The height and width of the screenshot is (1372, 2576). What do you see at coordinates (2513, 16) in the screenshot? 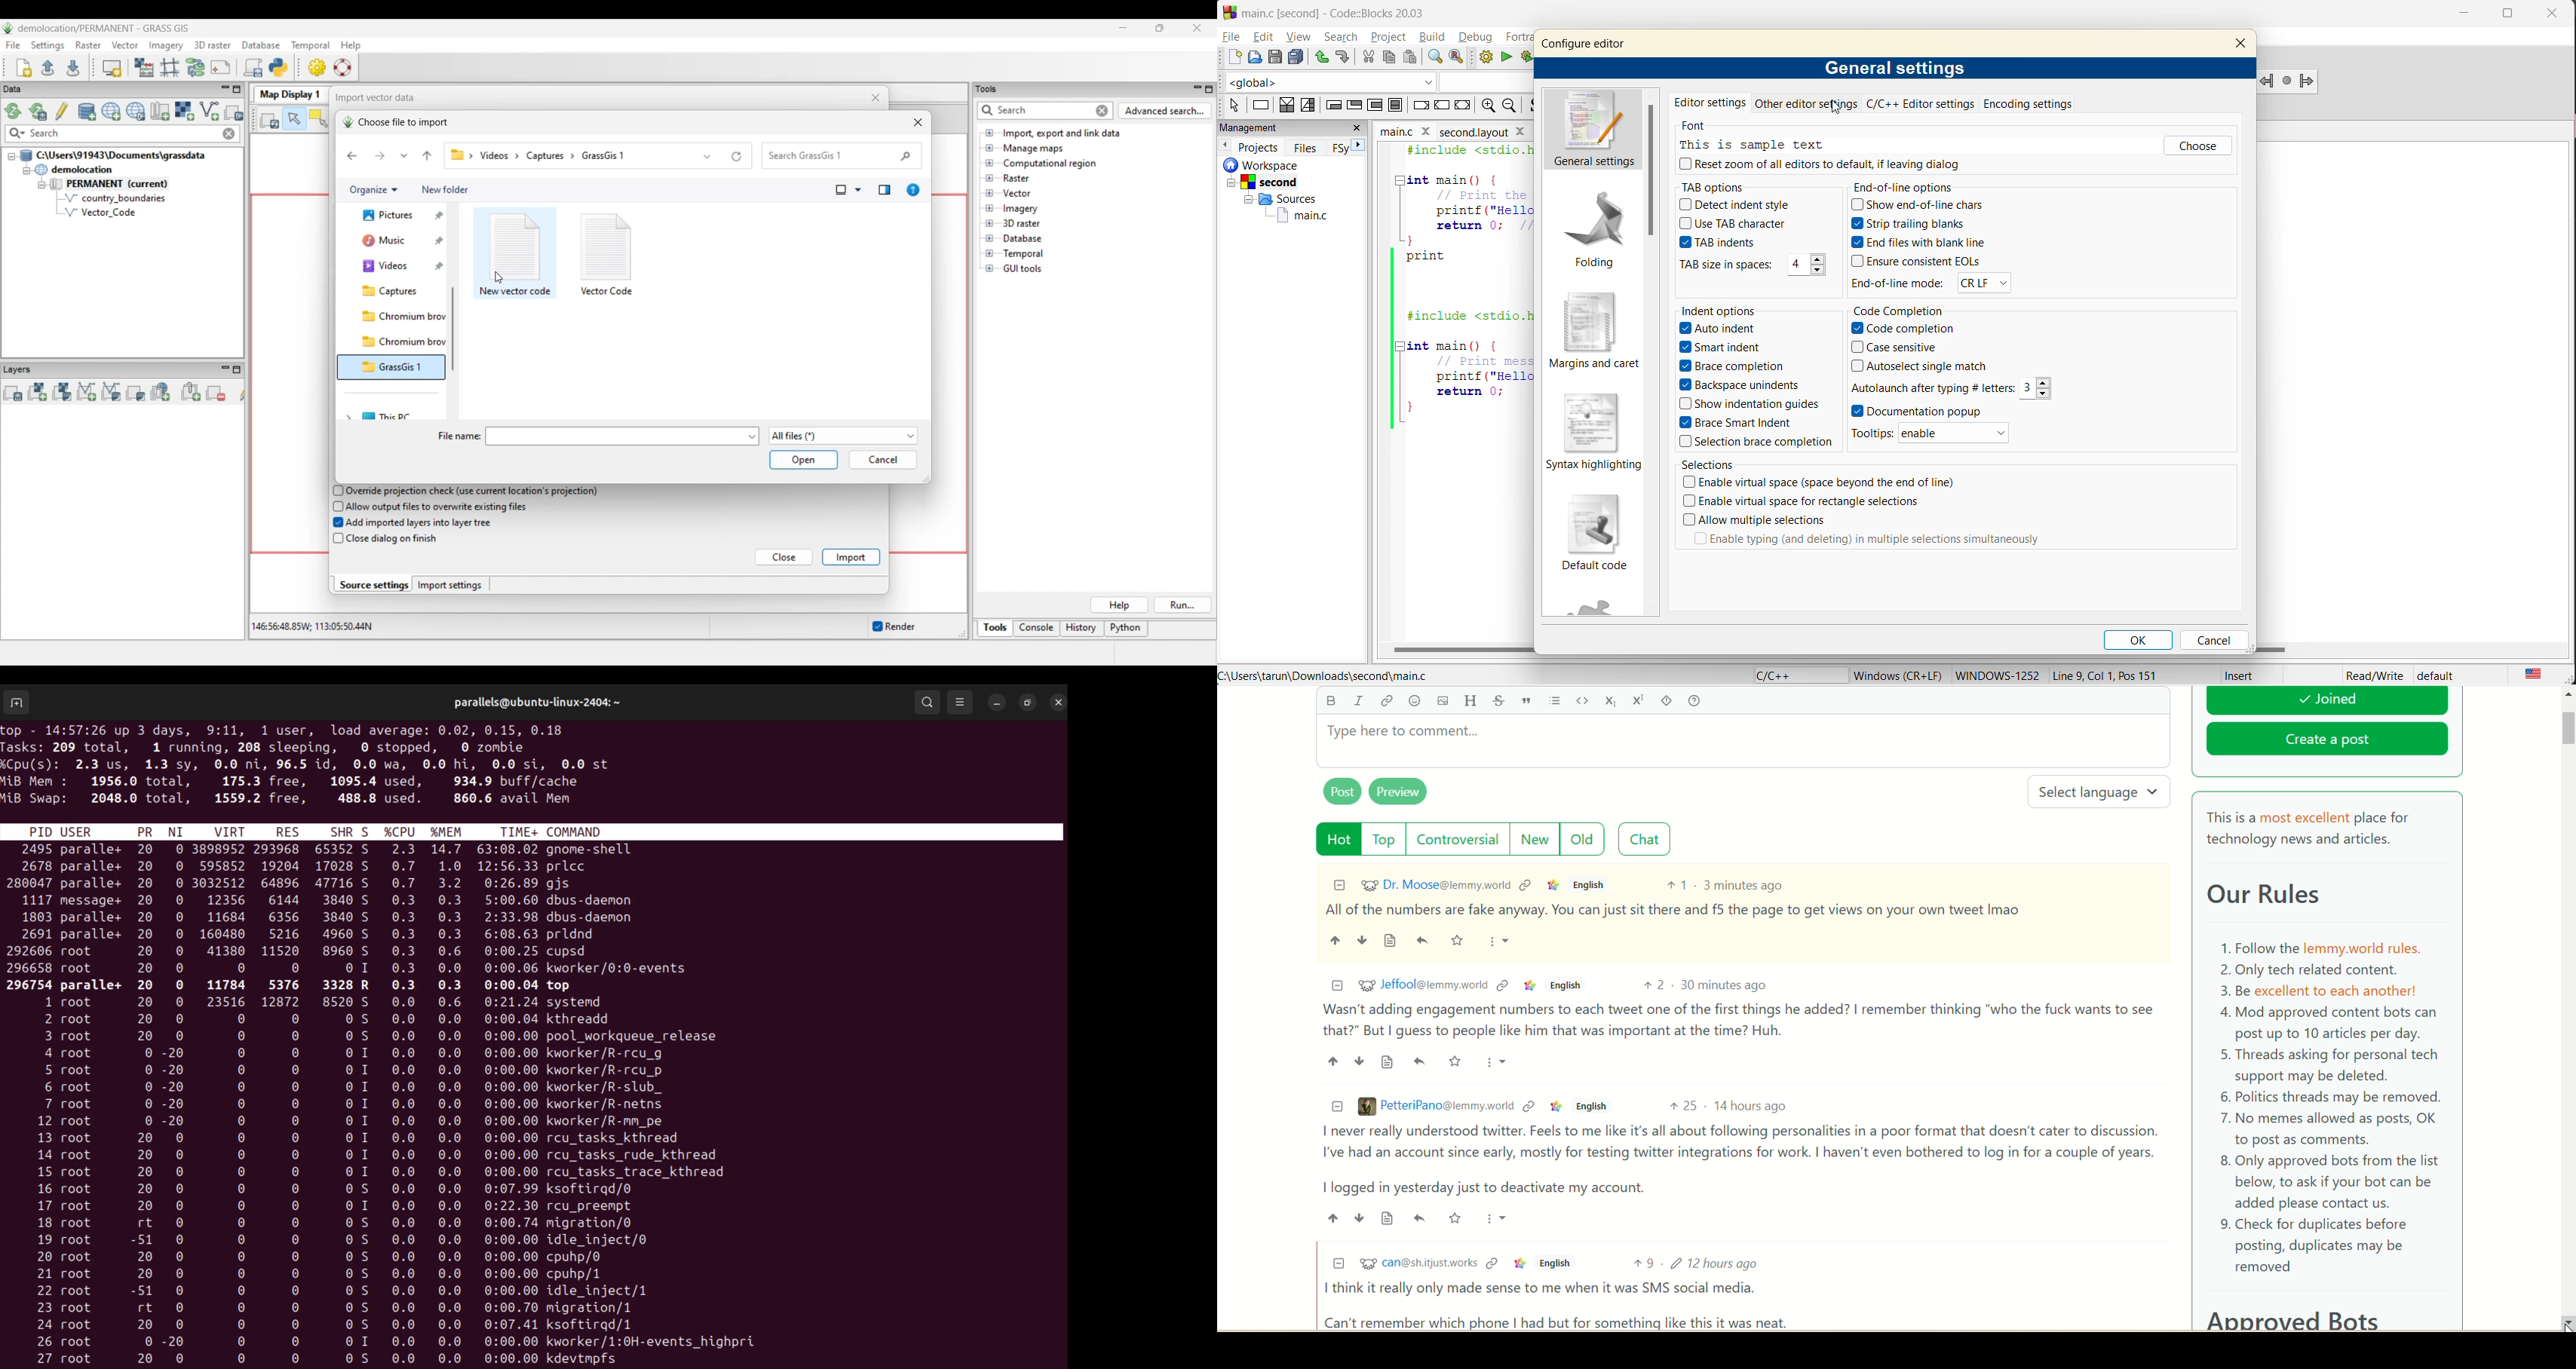
I see `maximize` at bounding box center [2513, 16].